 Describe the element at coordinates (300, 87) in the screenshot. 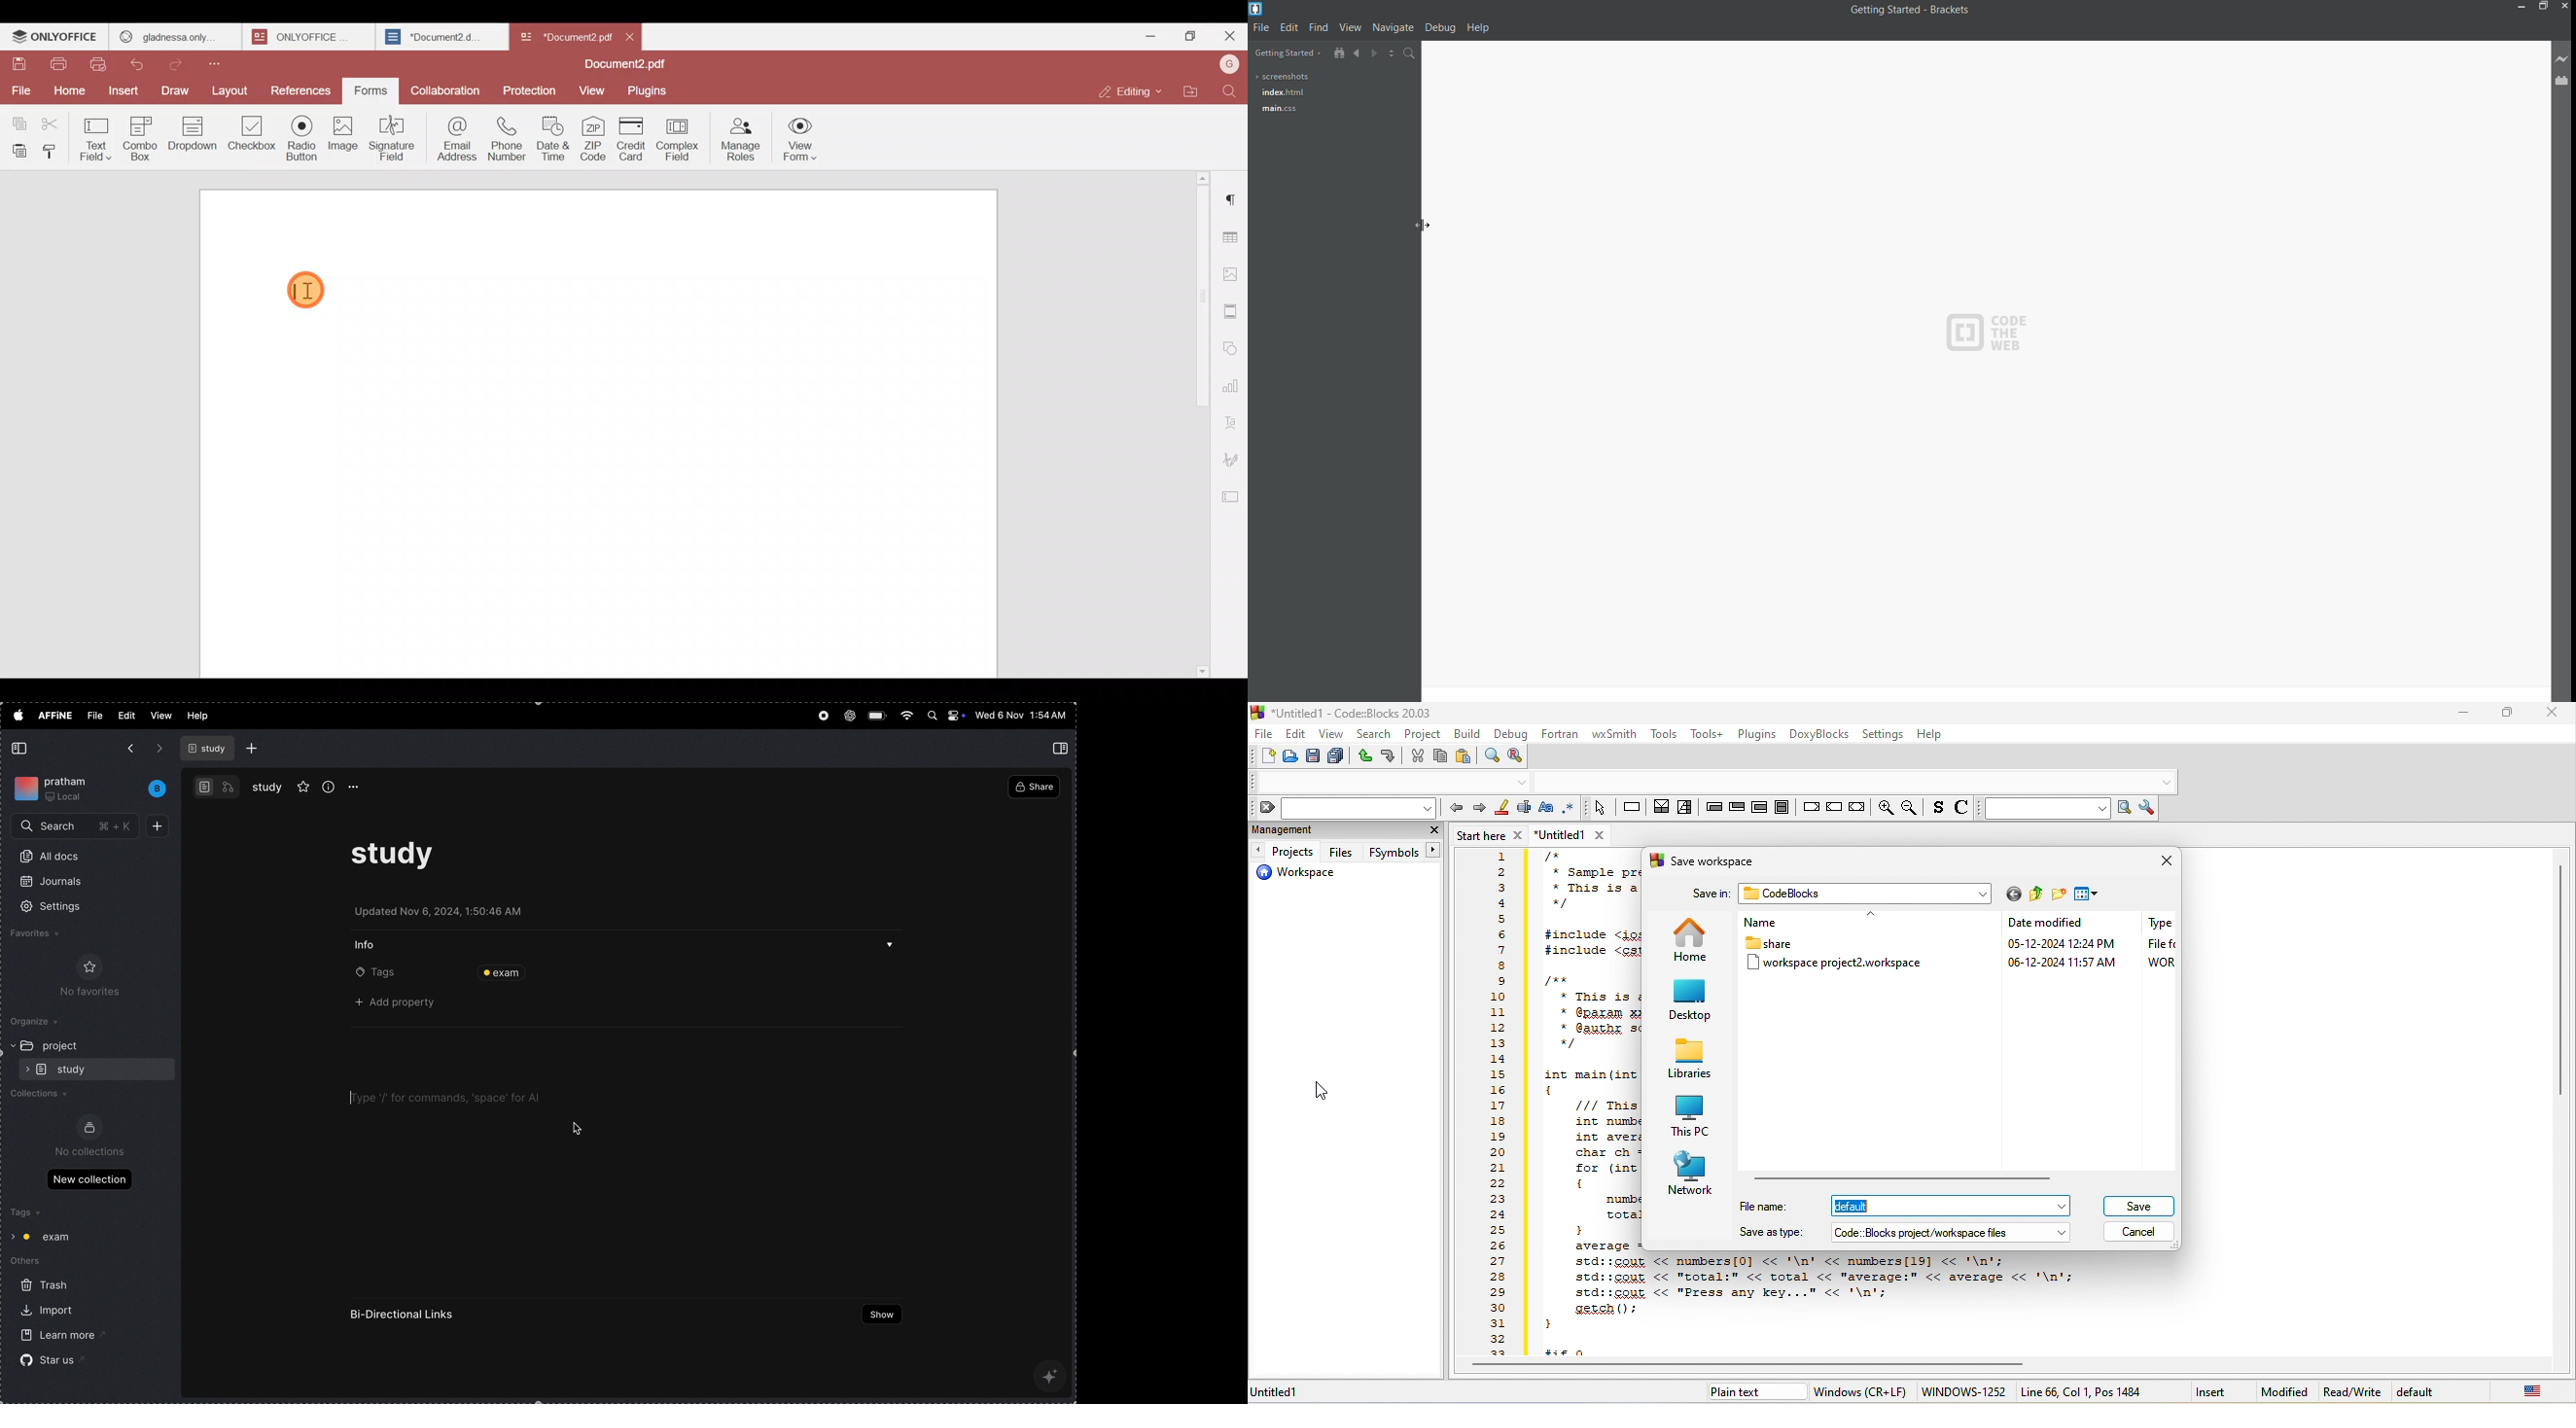

I see `References` at that location.